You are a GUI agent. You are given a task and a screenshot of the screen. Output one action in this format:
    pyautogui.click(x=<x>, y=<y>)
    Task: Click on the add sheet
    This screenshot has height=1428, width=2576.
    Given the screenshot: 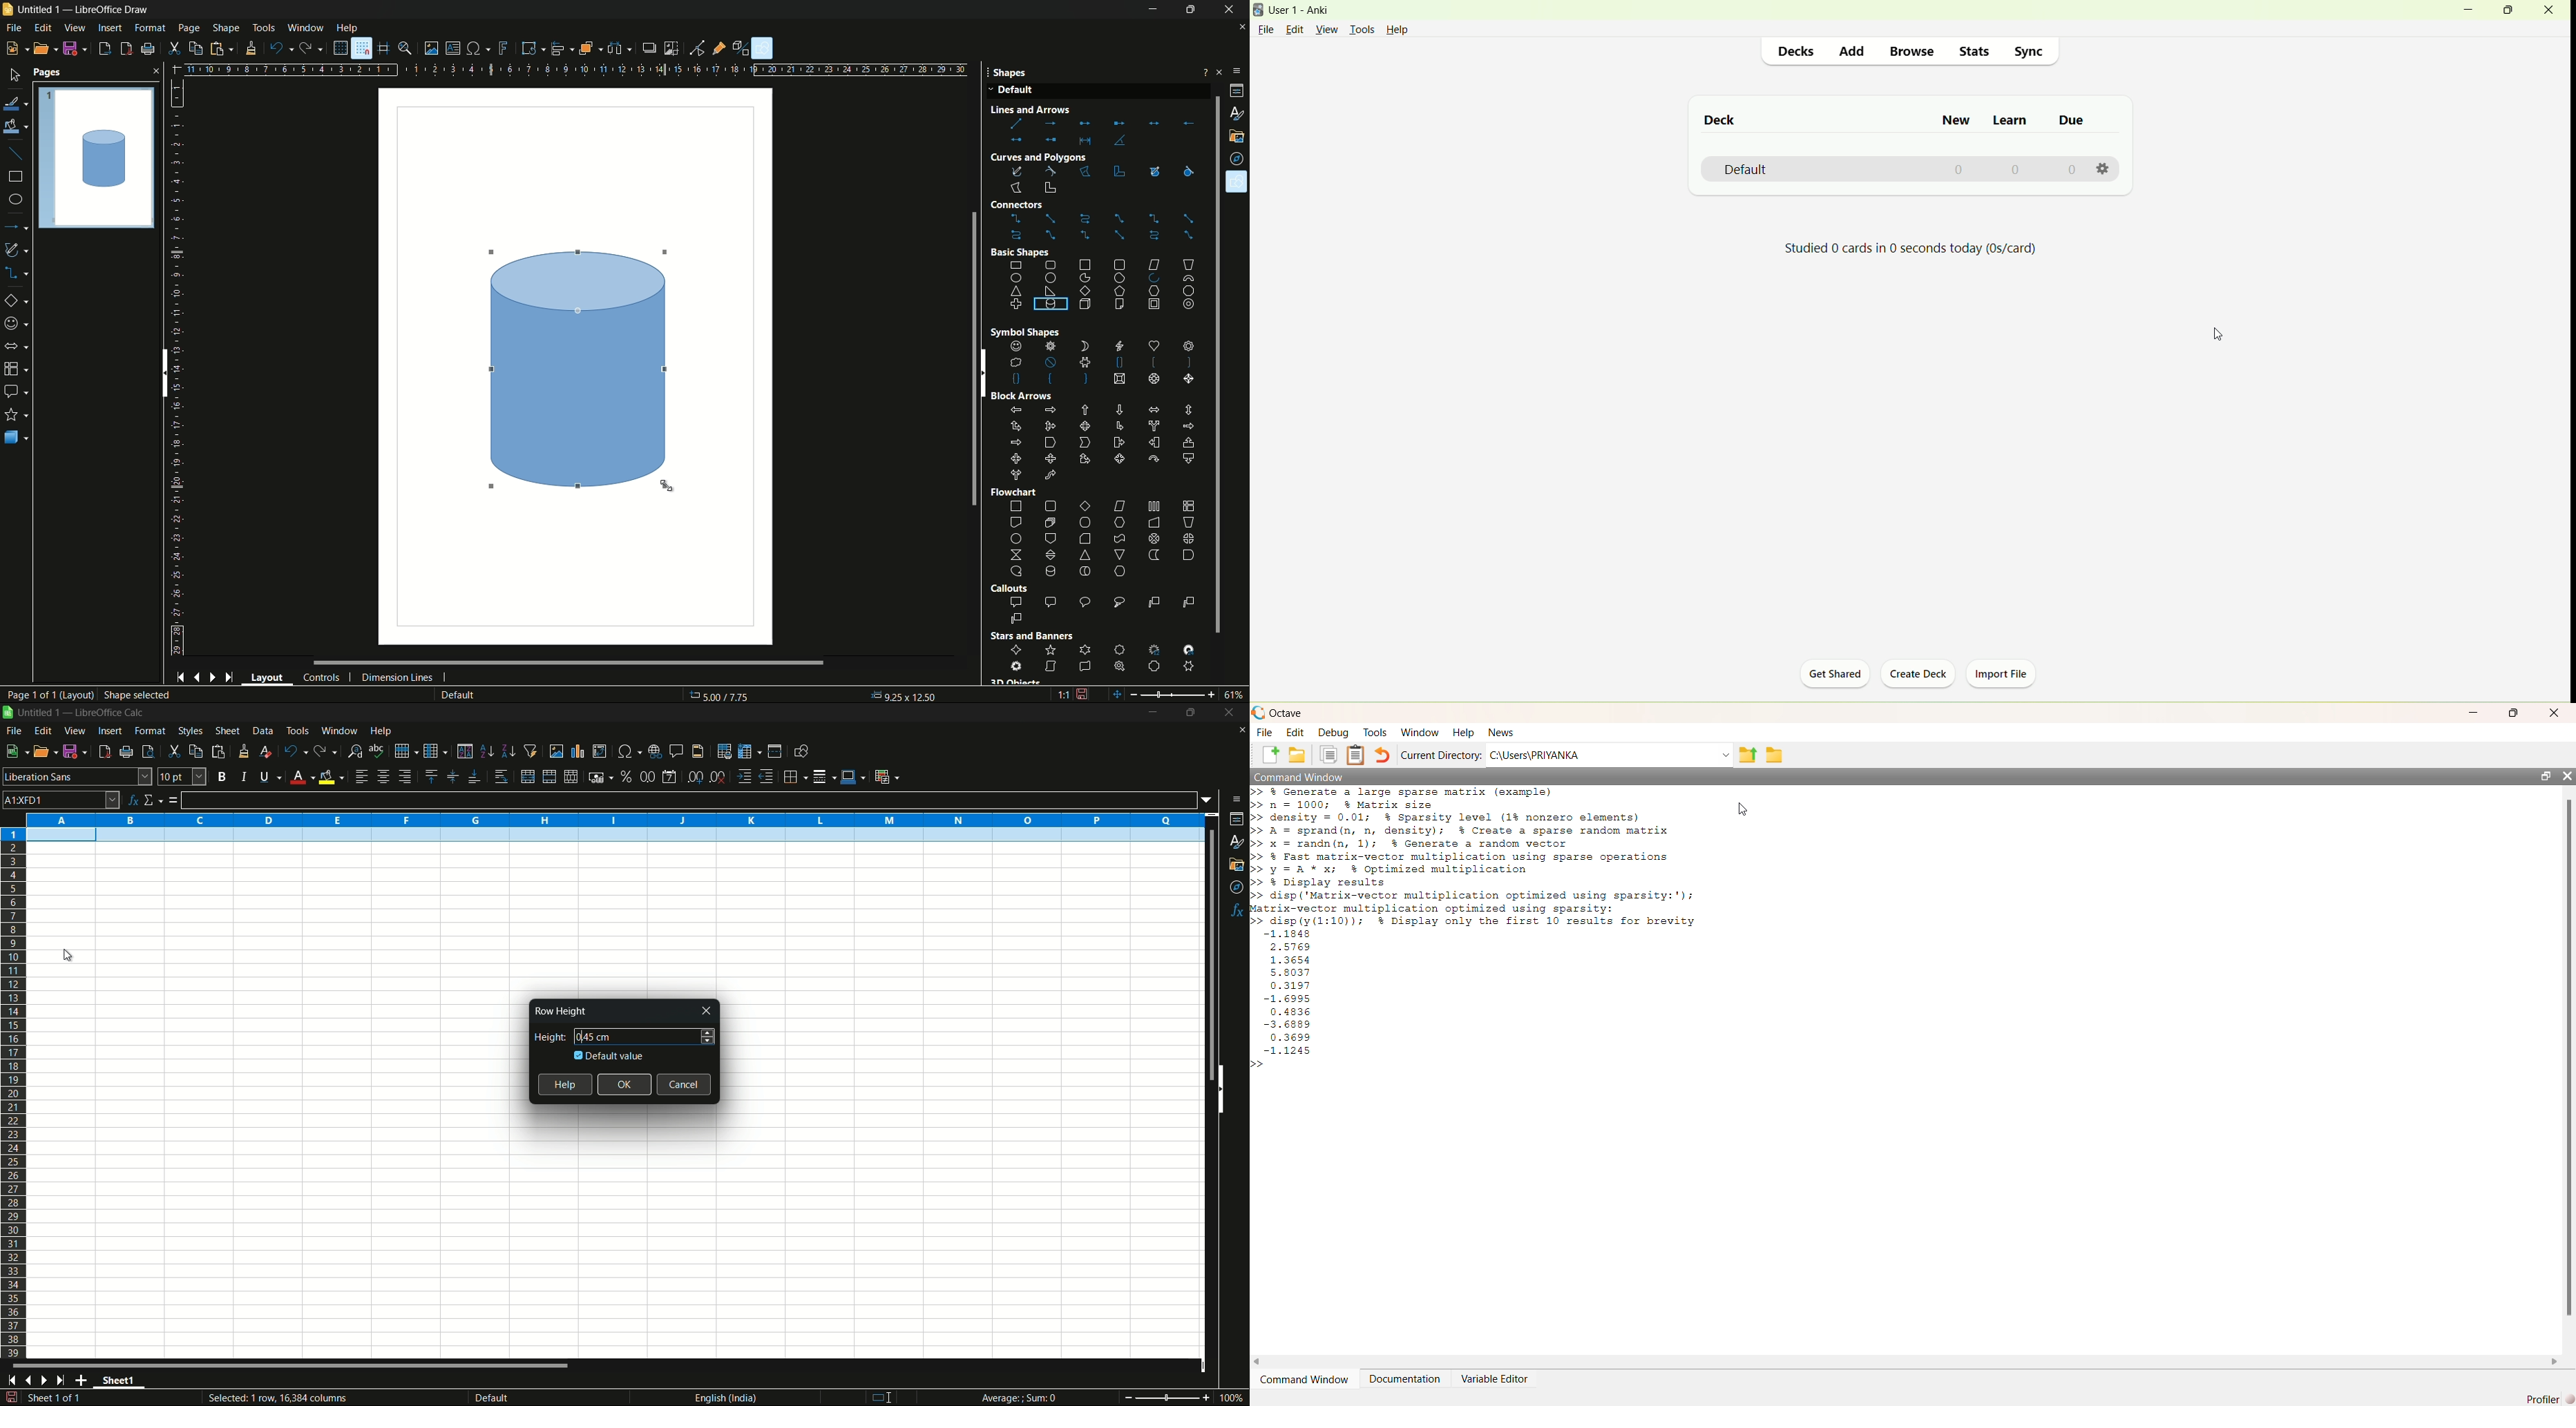 What is the action you would take?
    pyautogui.click(x=84, y=1381)
    